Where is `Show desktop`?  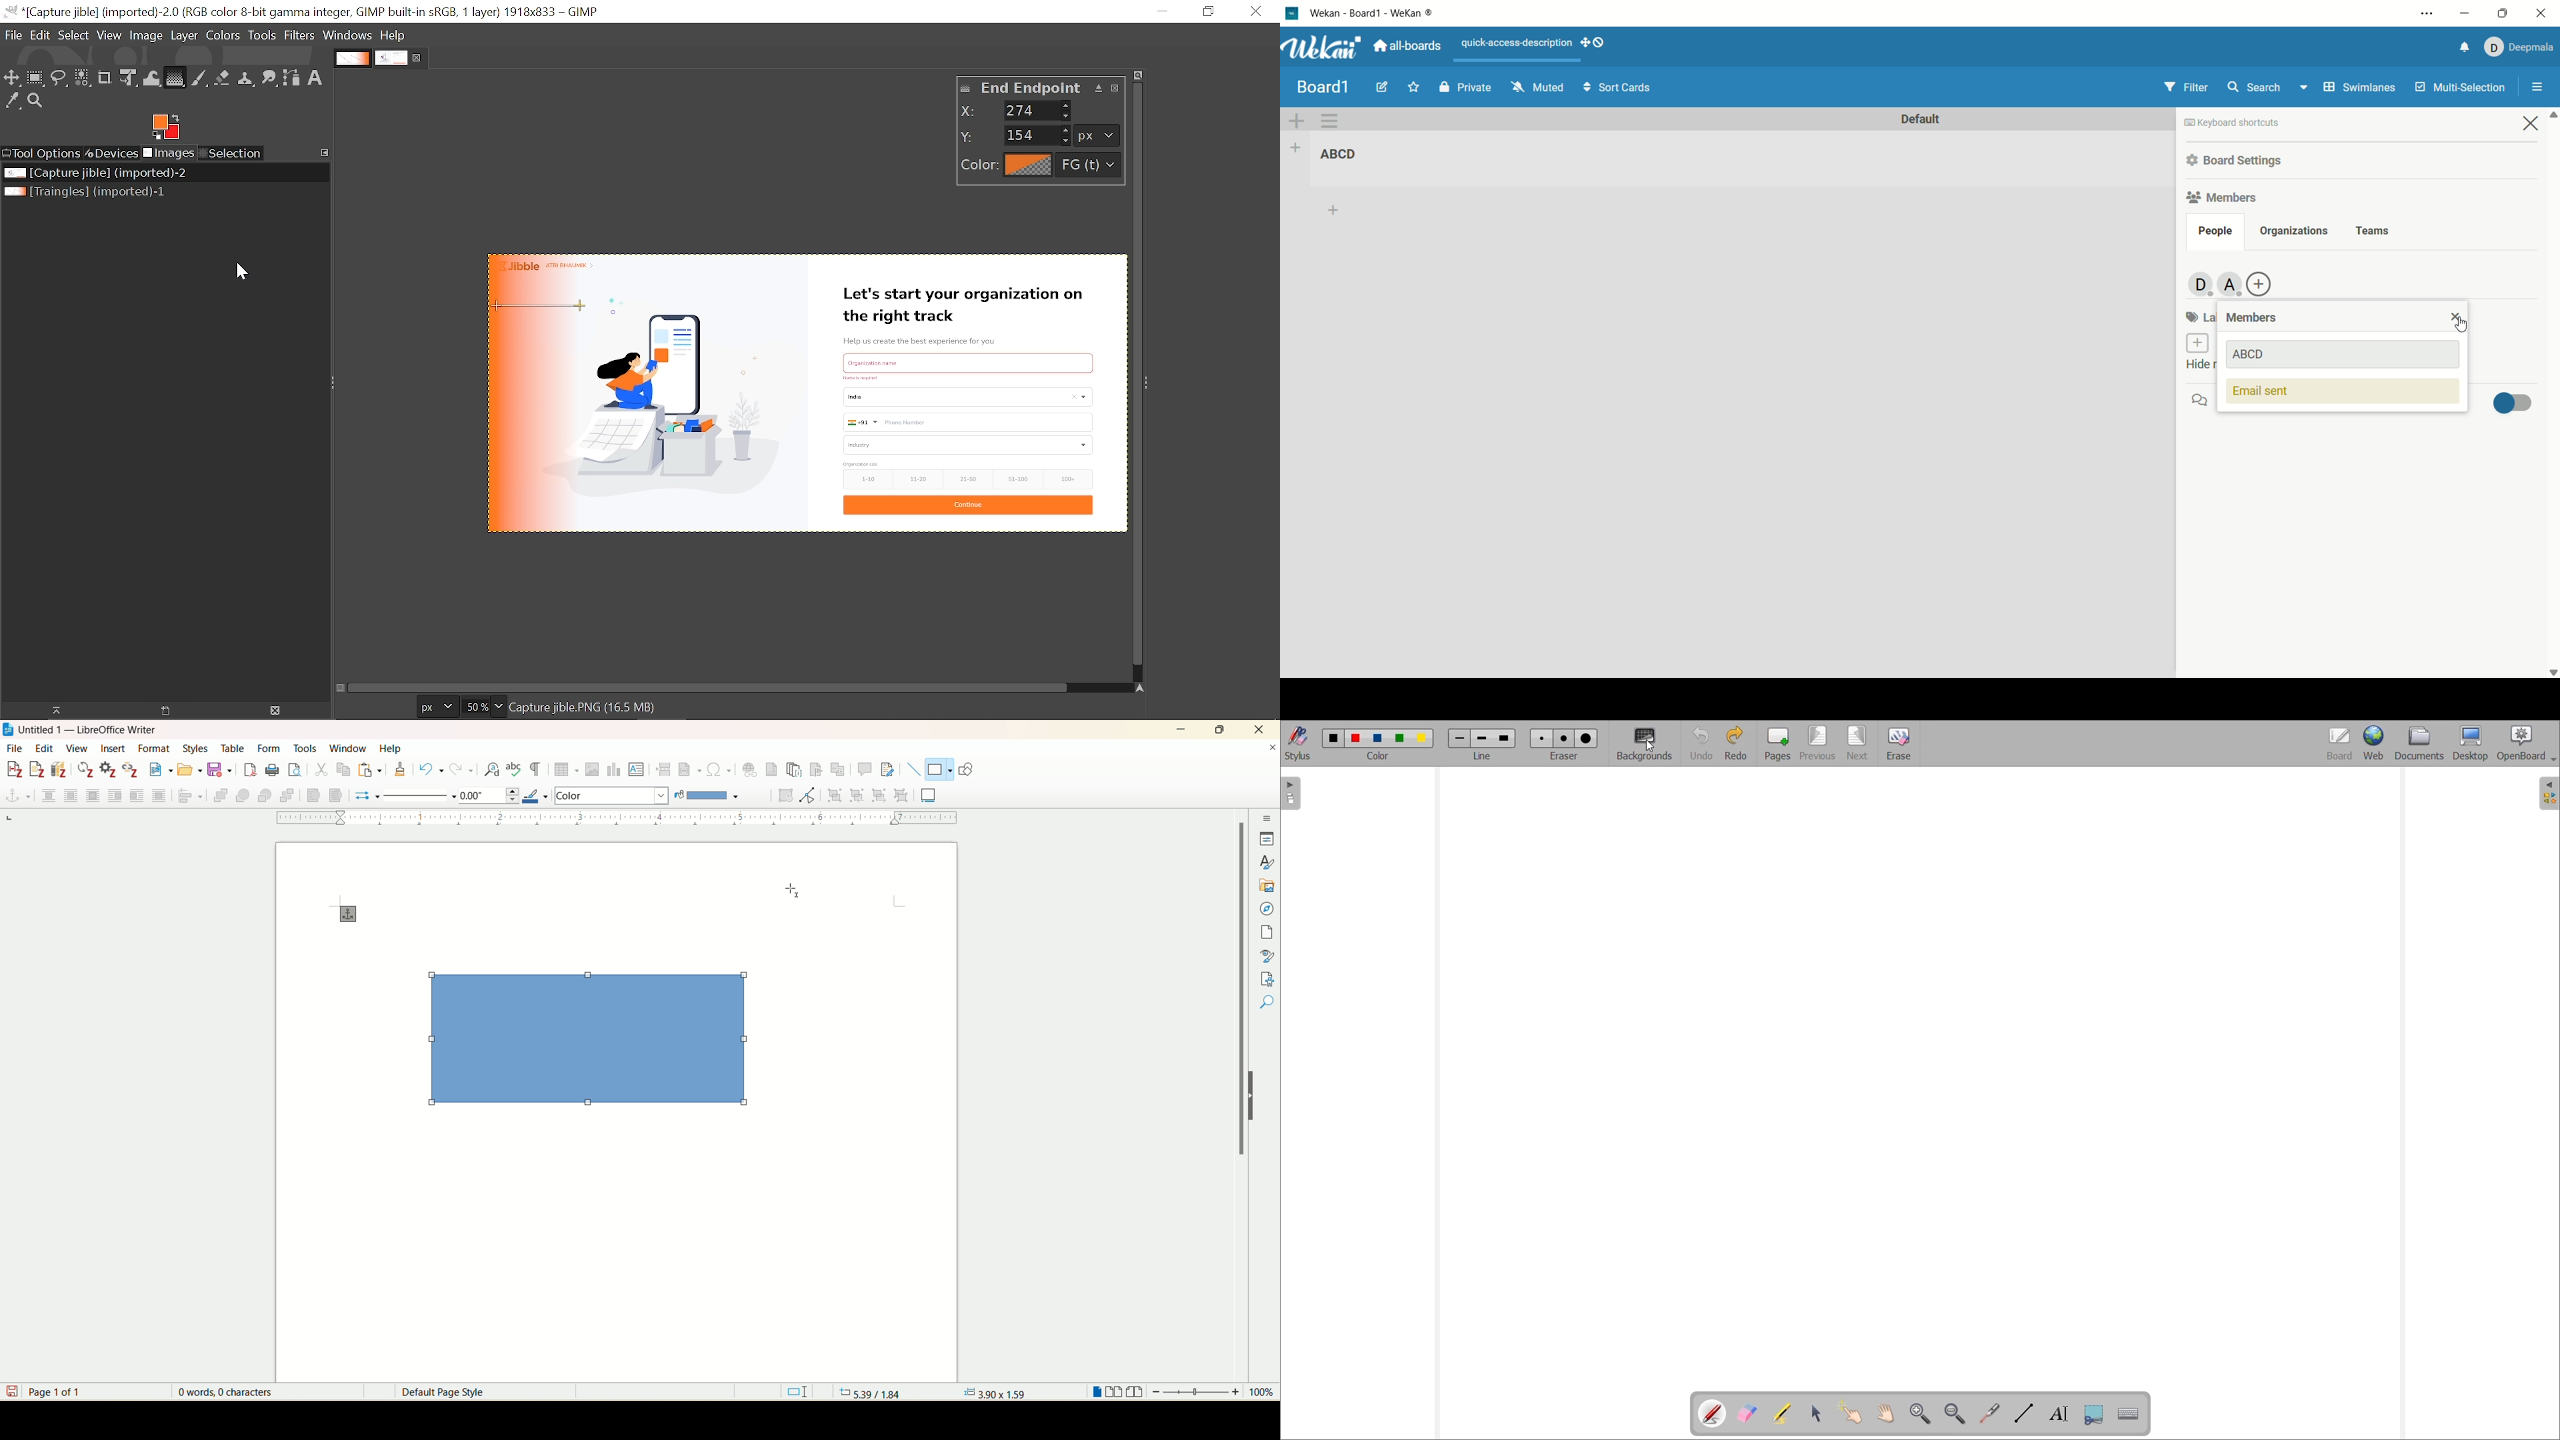
Show desktop is located at coordinates (2471, 743).